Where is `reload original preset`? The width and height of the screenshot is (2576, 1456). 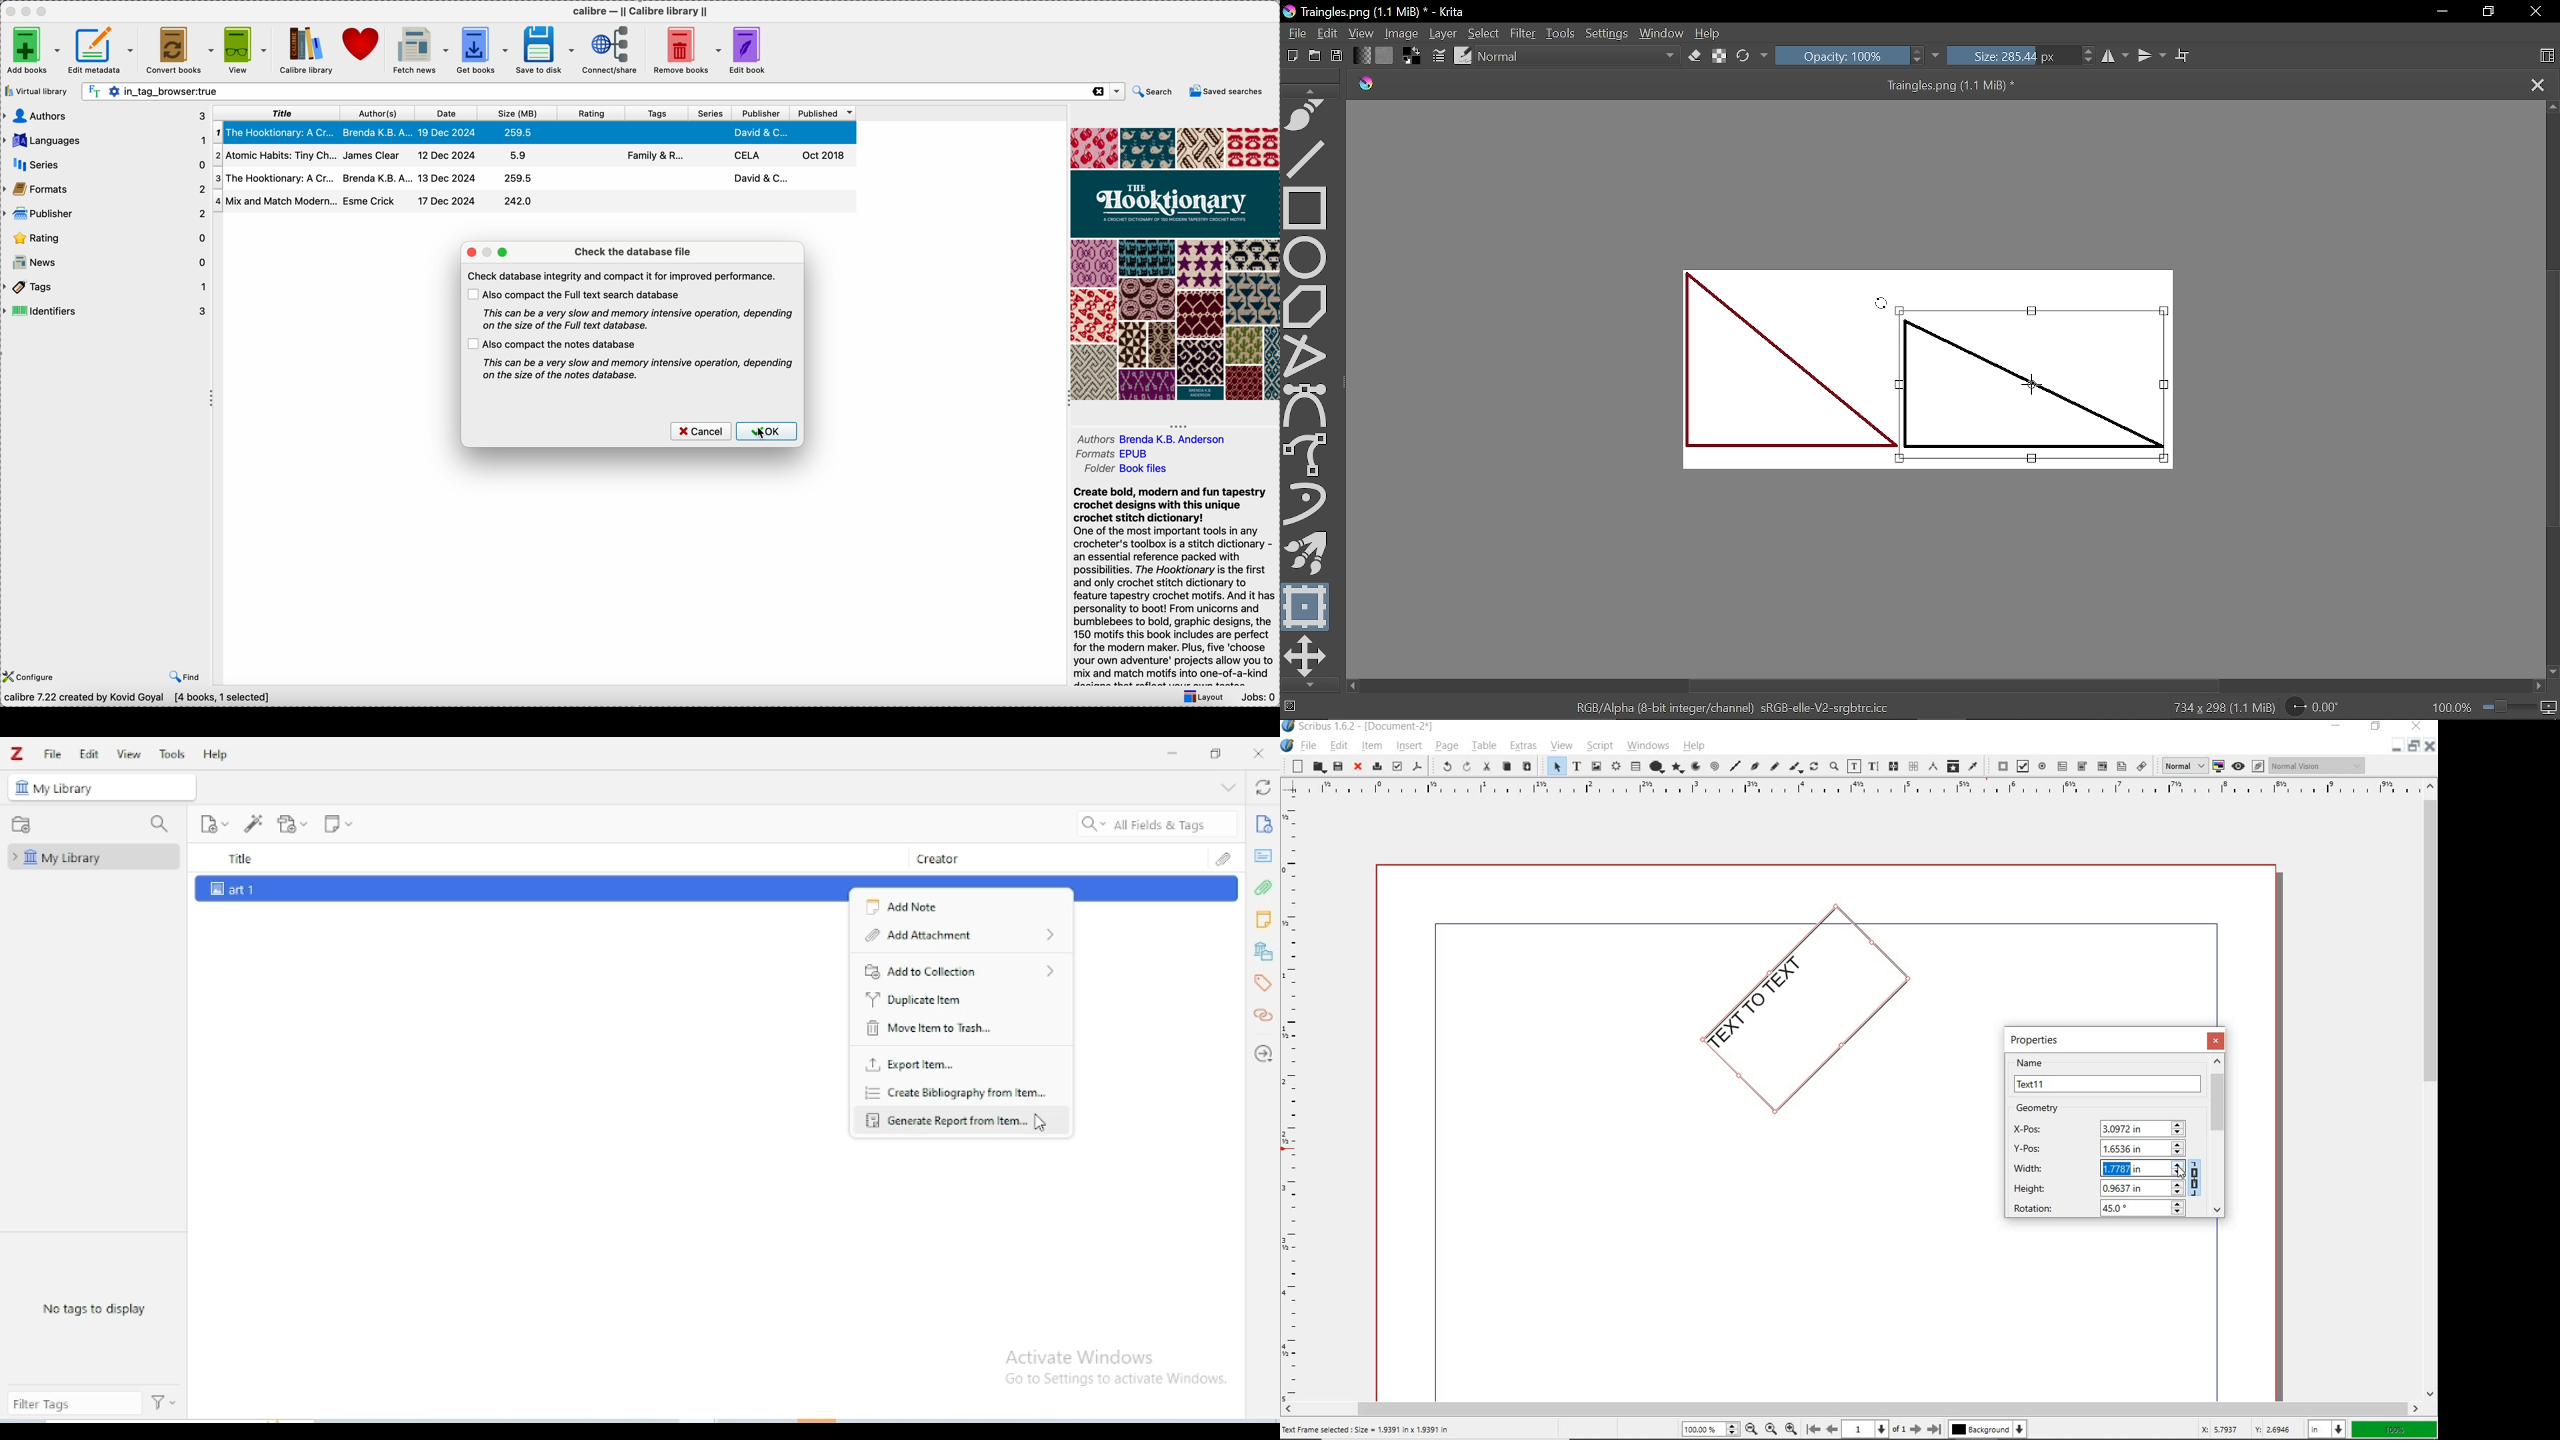
reload original preset is located at coordinates (1744, 57).